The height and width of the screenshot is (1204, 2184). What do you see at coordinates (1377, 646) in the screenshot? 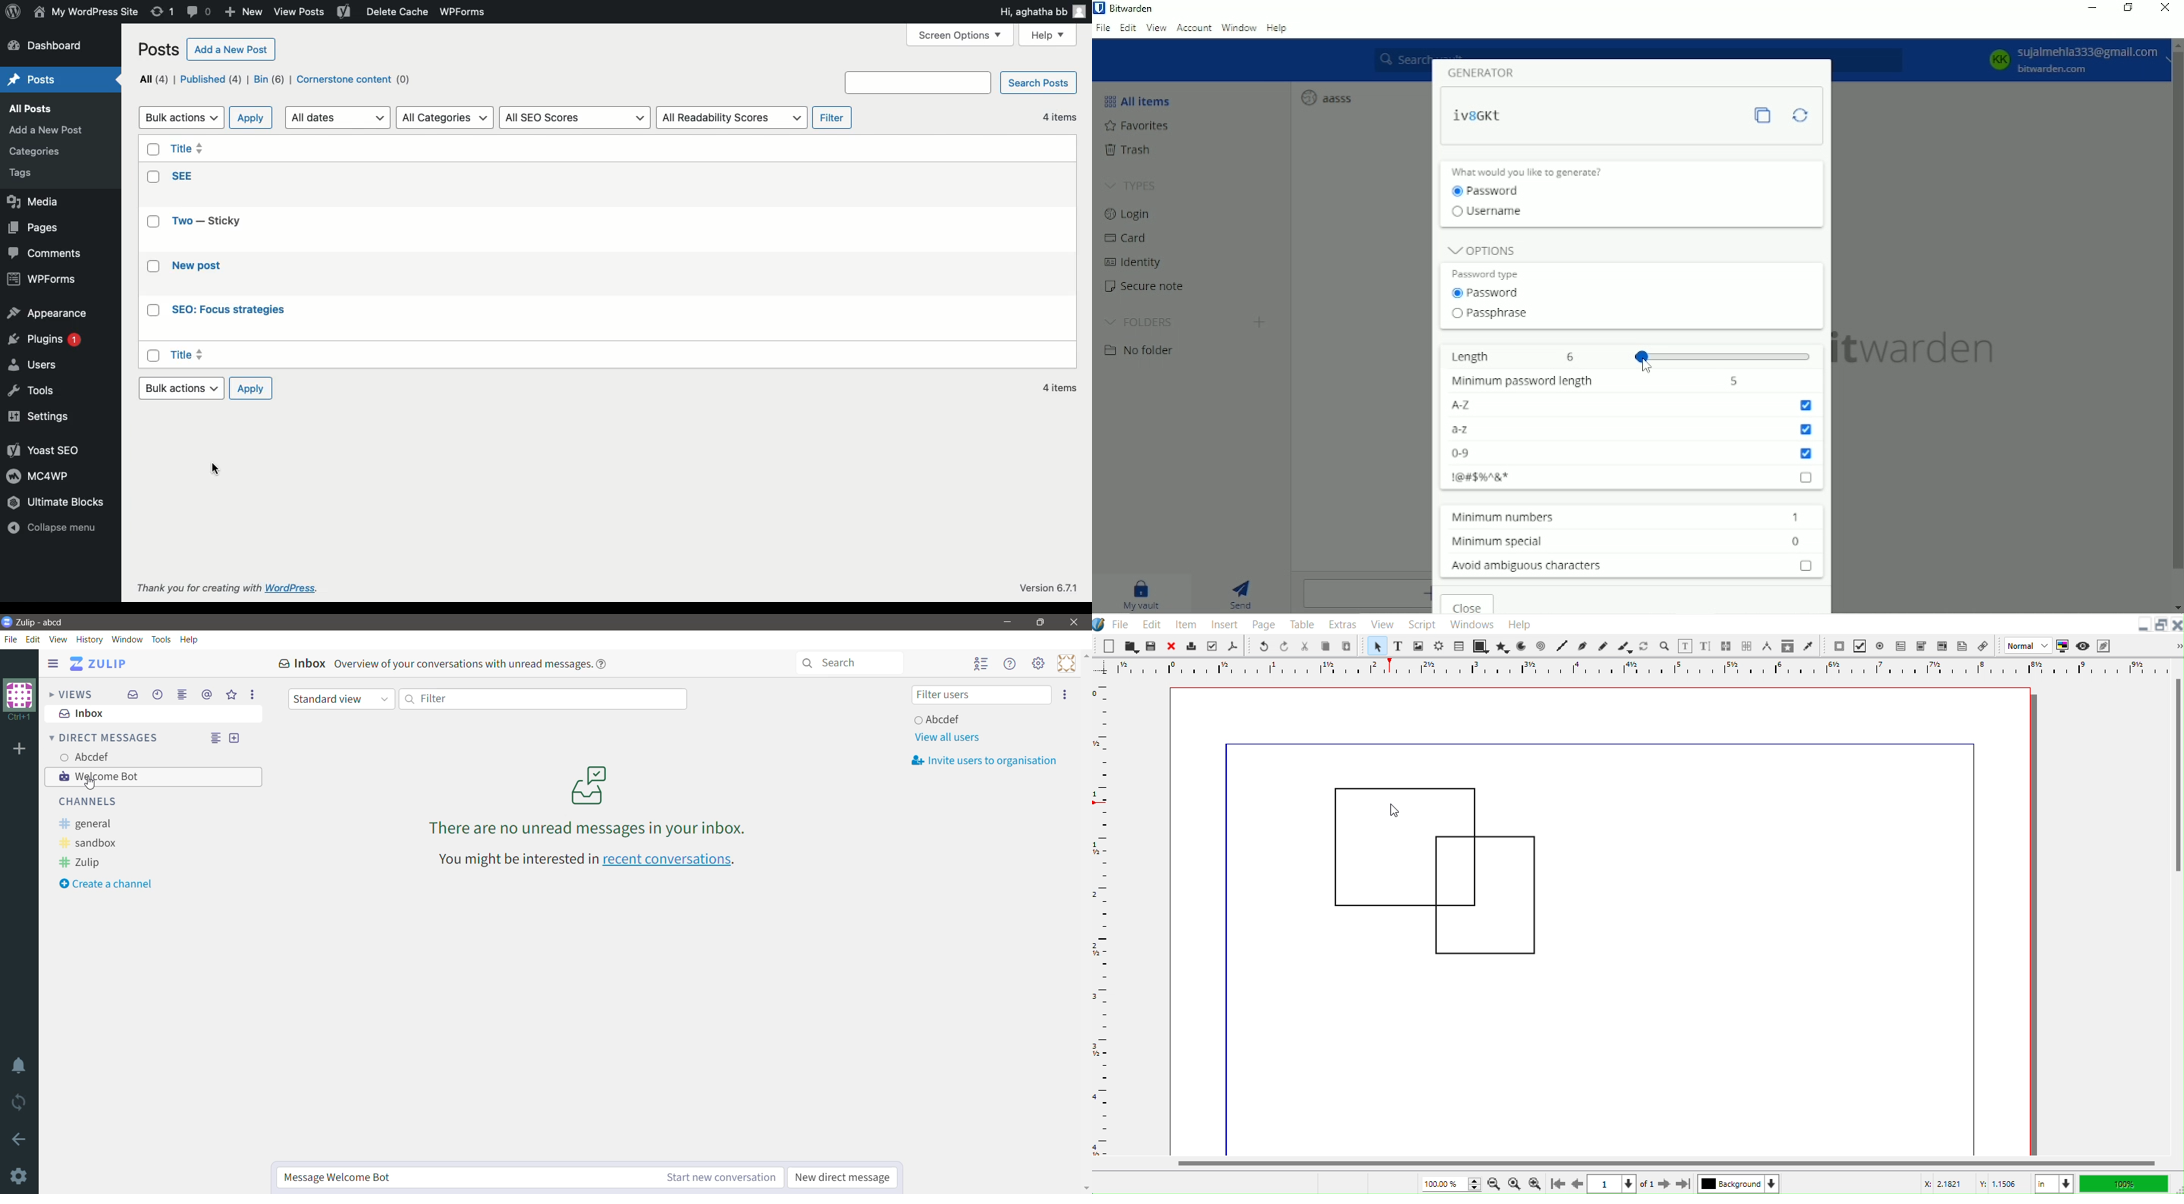
I see `Select Item` at bounding box center [1377, 646].